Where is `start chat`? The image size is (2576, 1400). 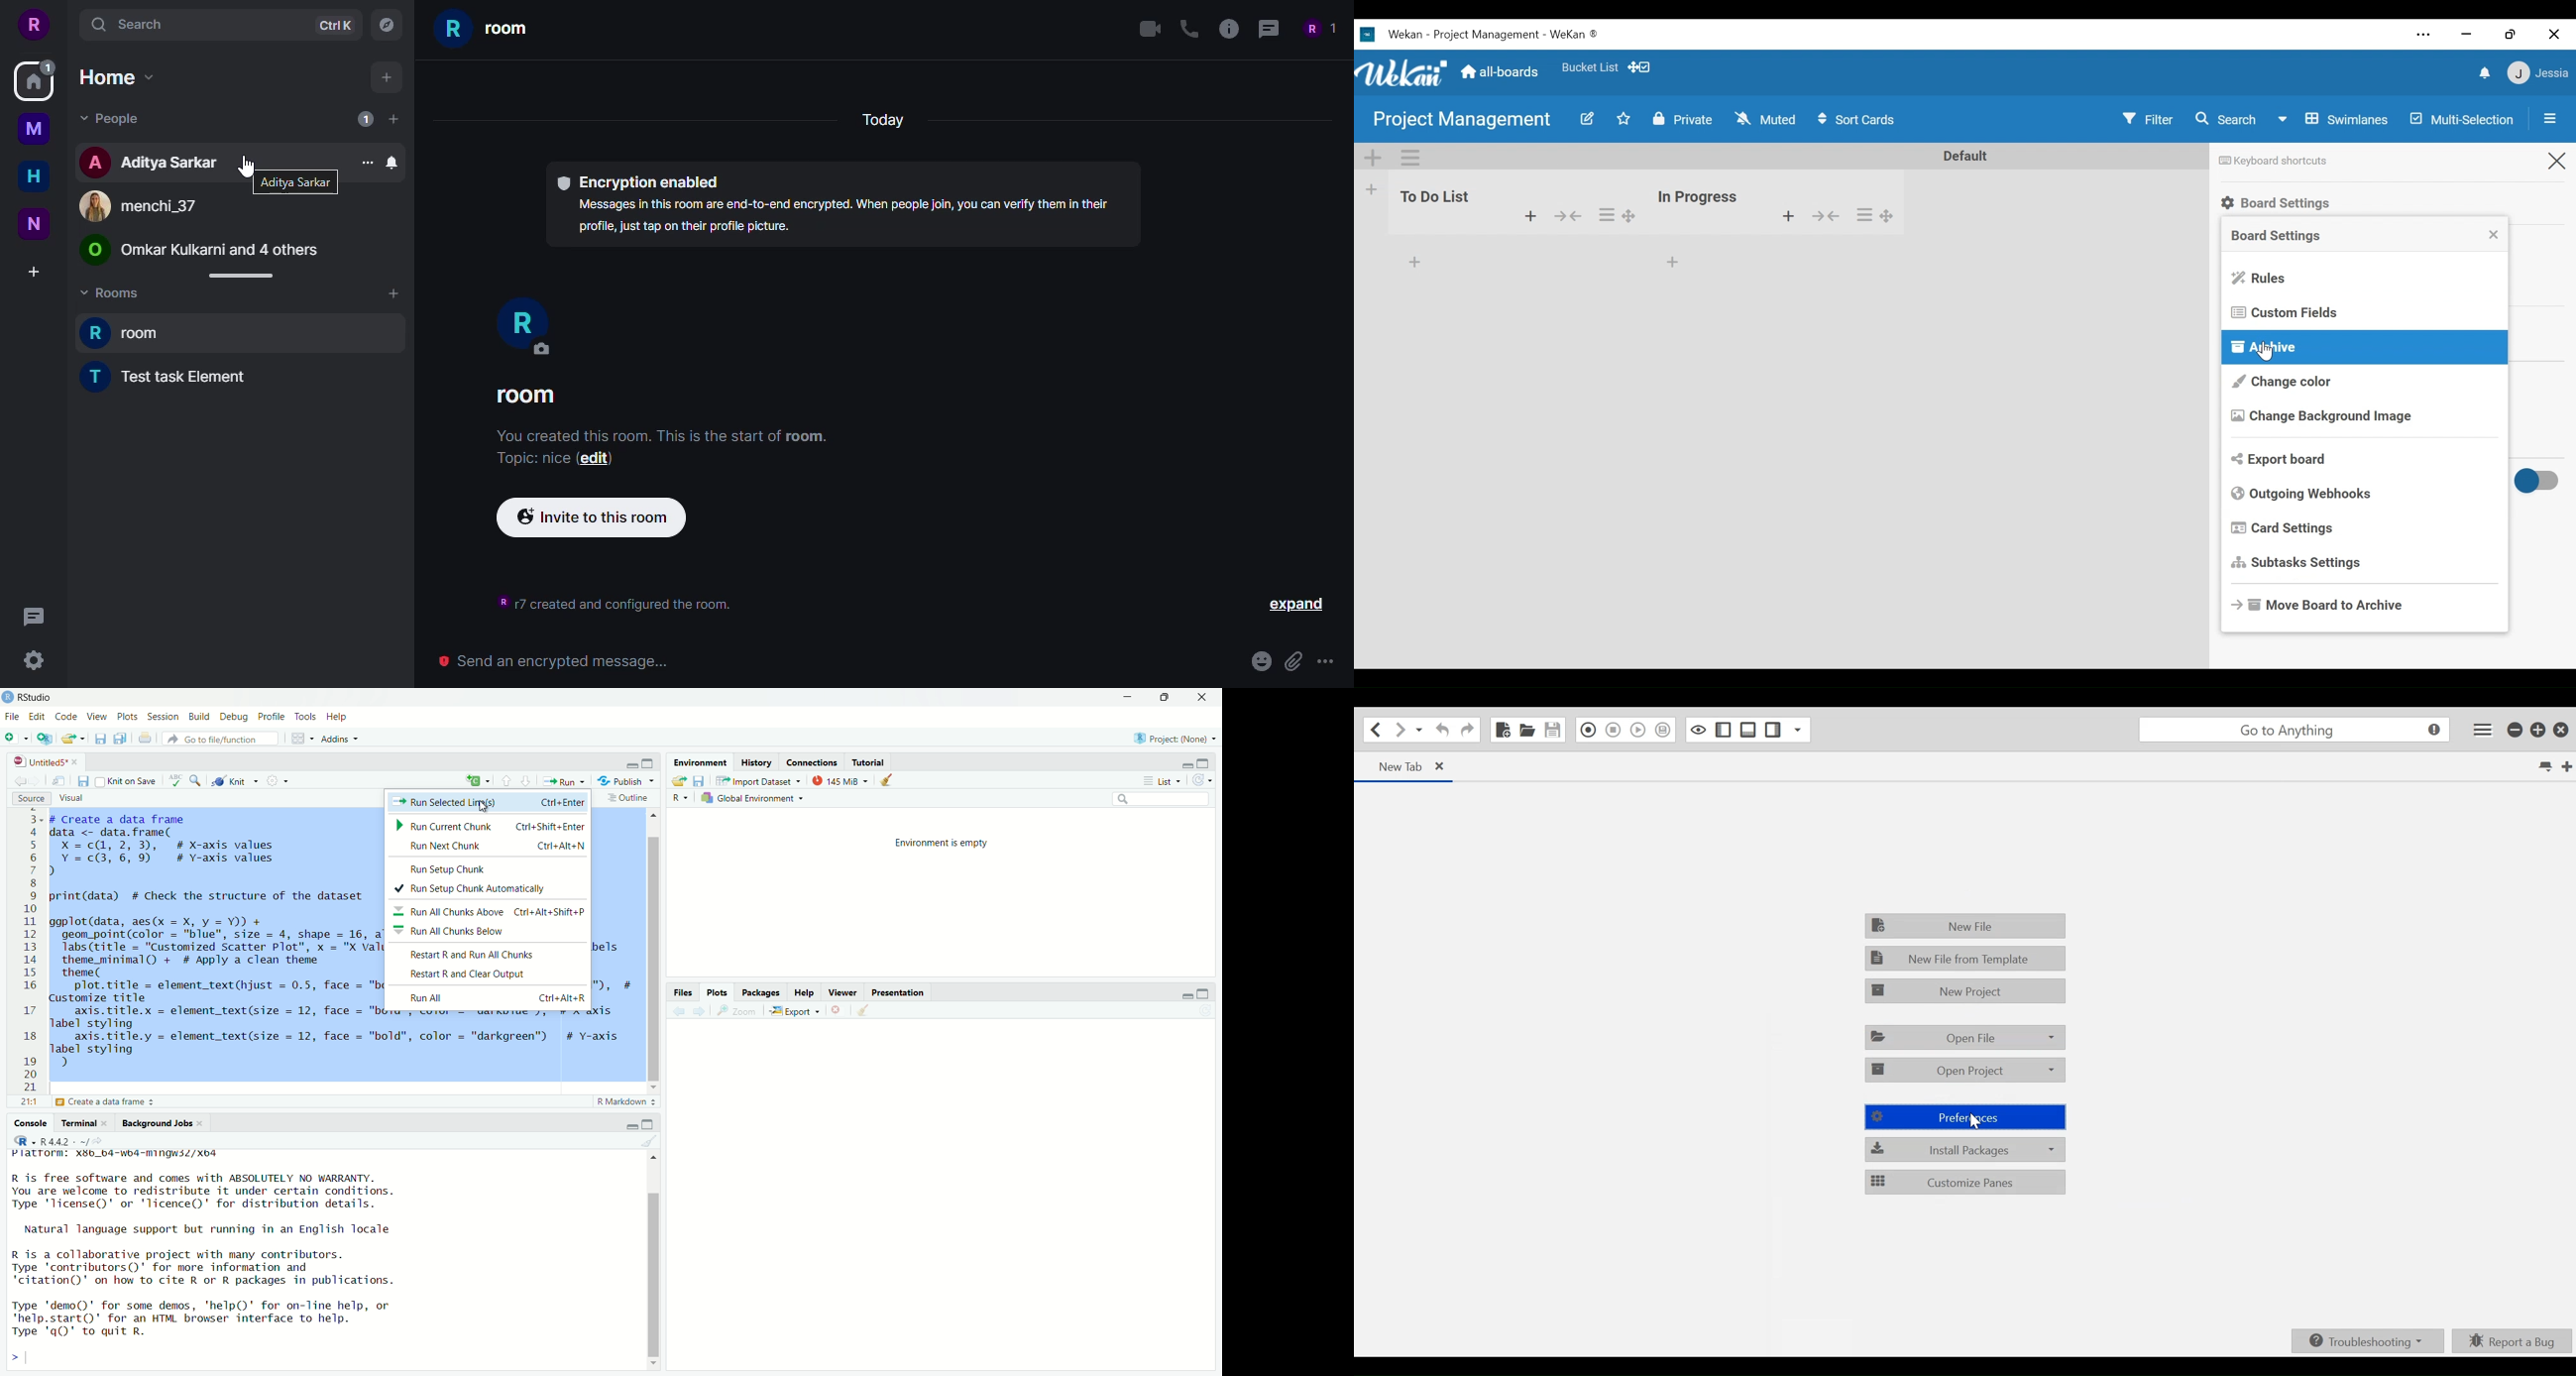
start chat is located at coordinates (392, 118).